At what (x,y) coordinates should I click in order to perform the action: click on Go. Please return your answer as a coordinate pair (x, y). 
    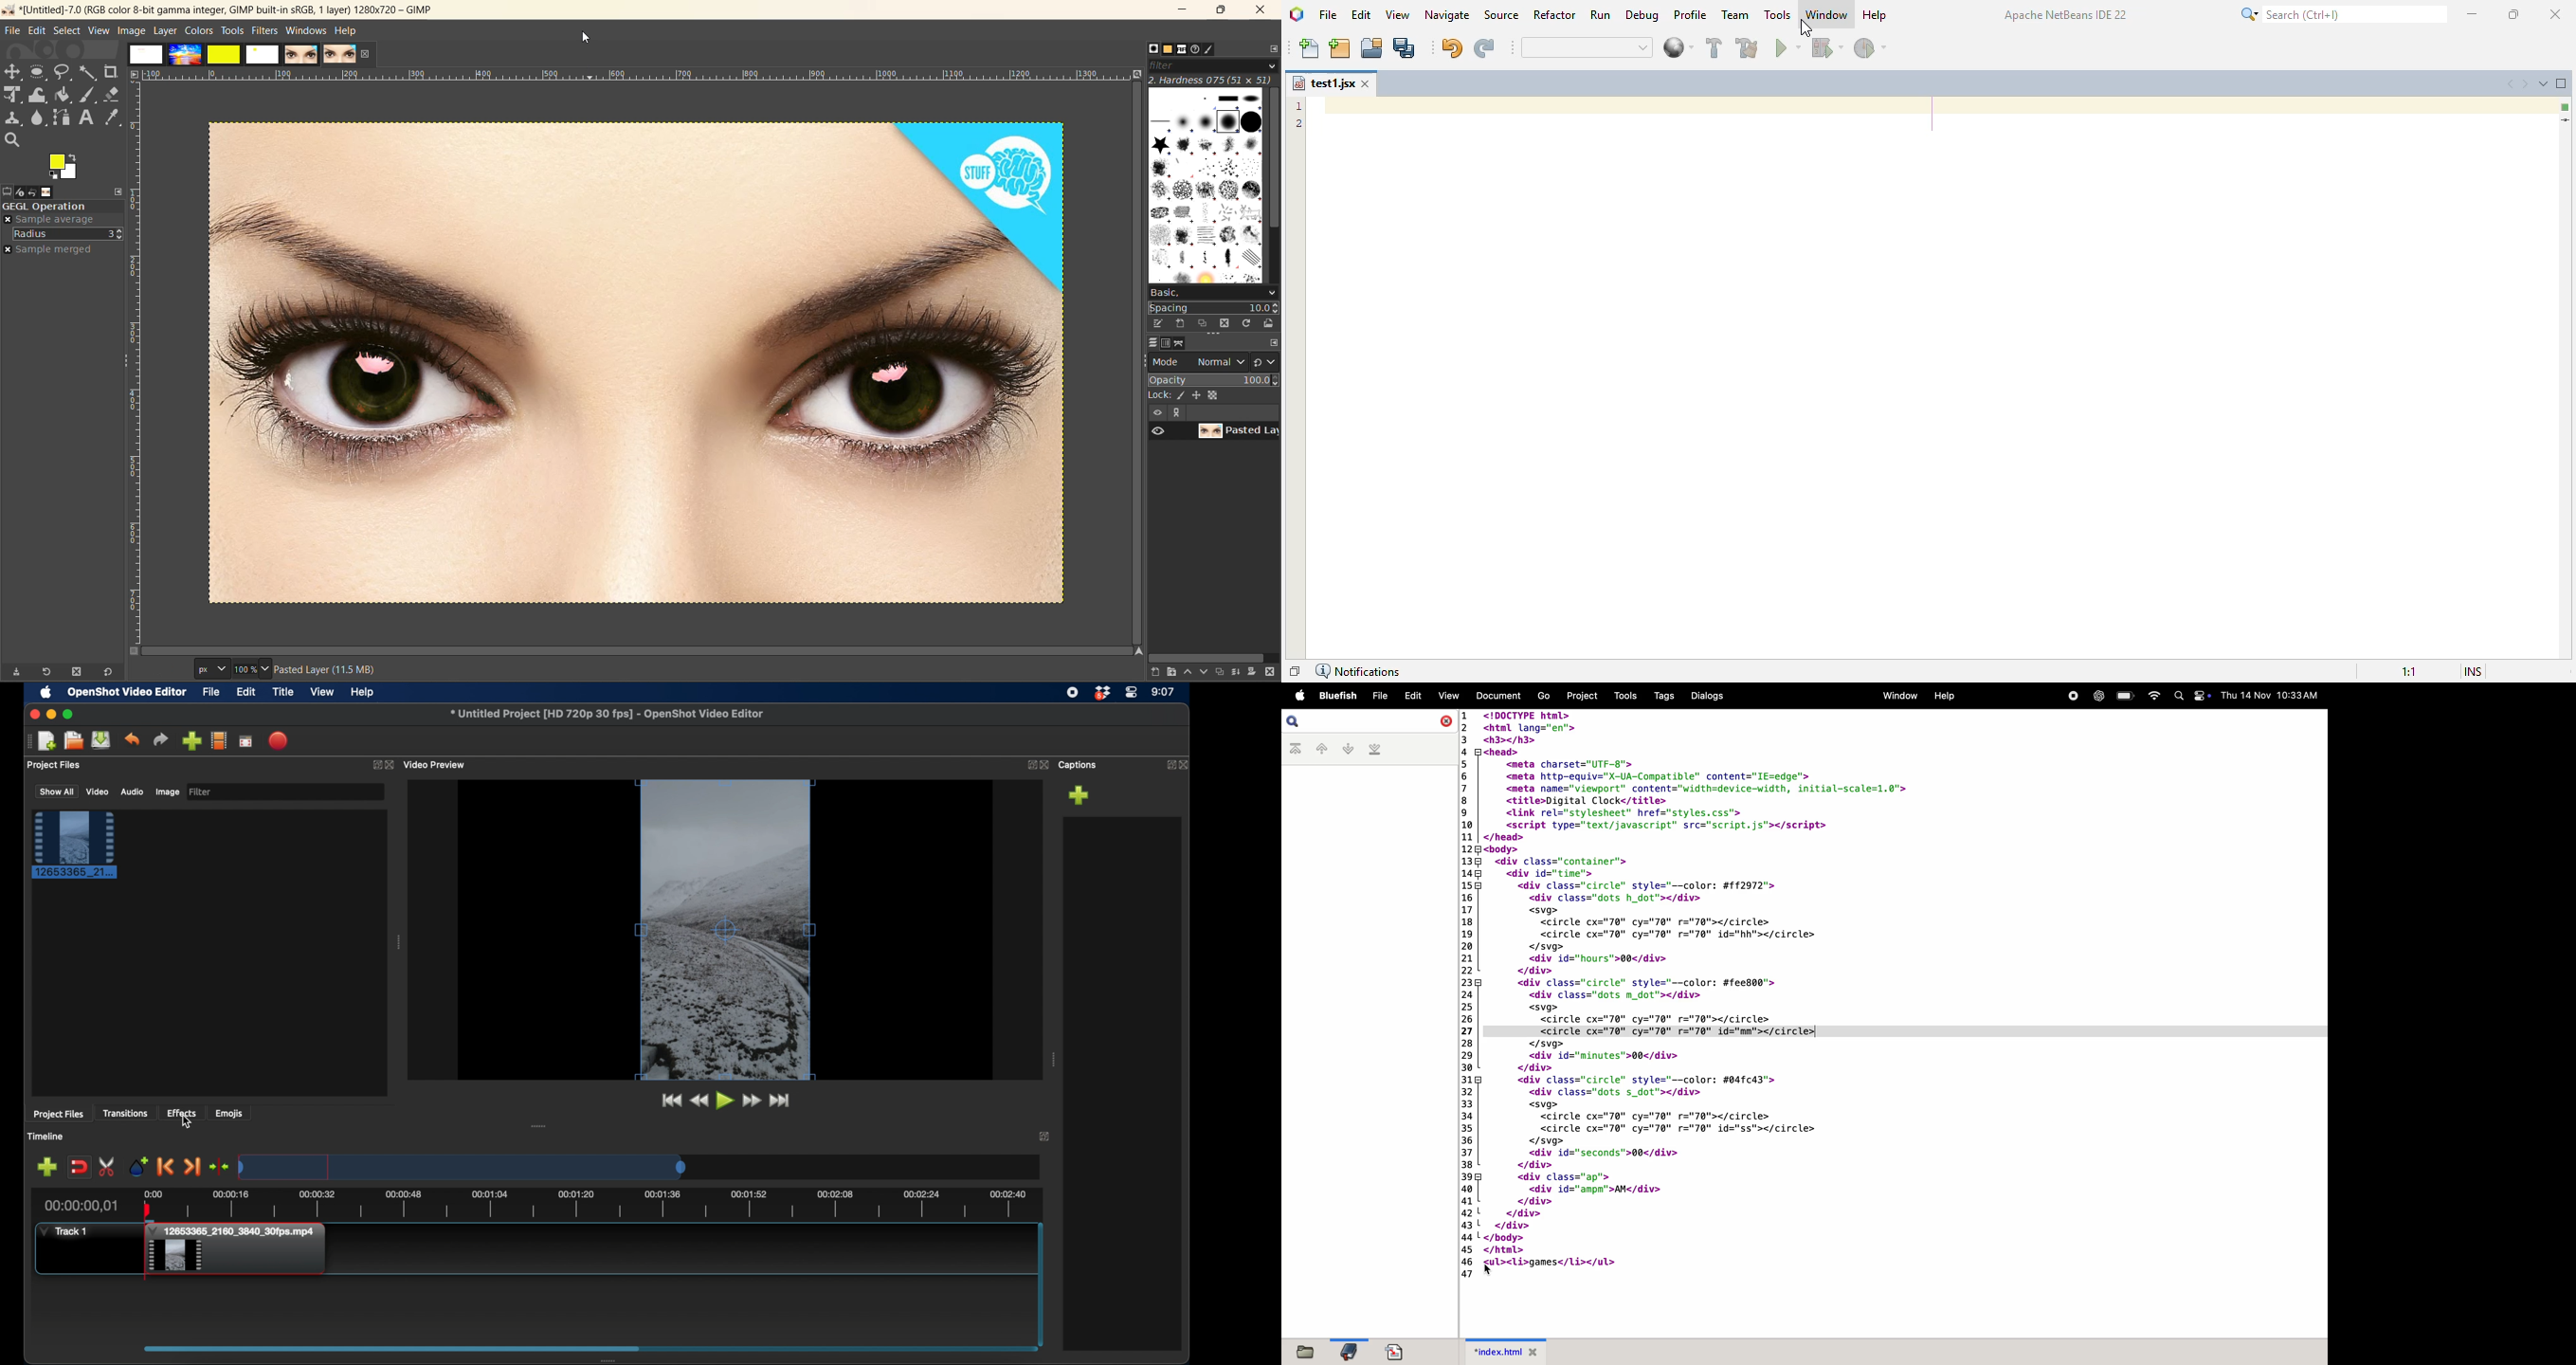
    Looking at the image, I should click on (1543, 695).